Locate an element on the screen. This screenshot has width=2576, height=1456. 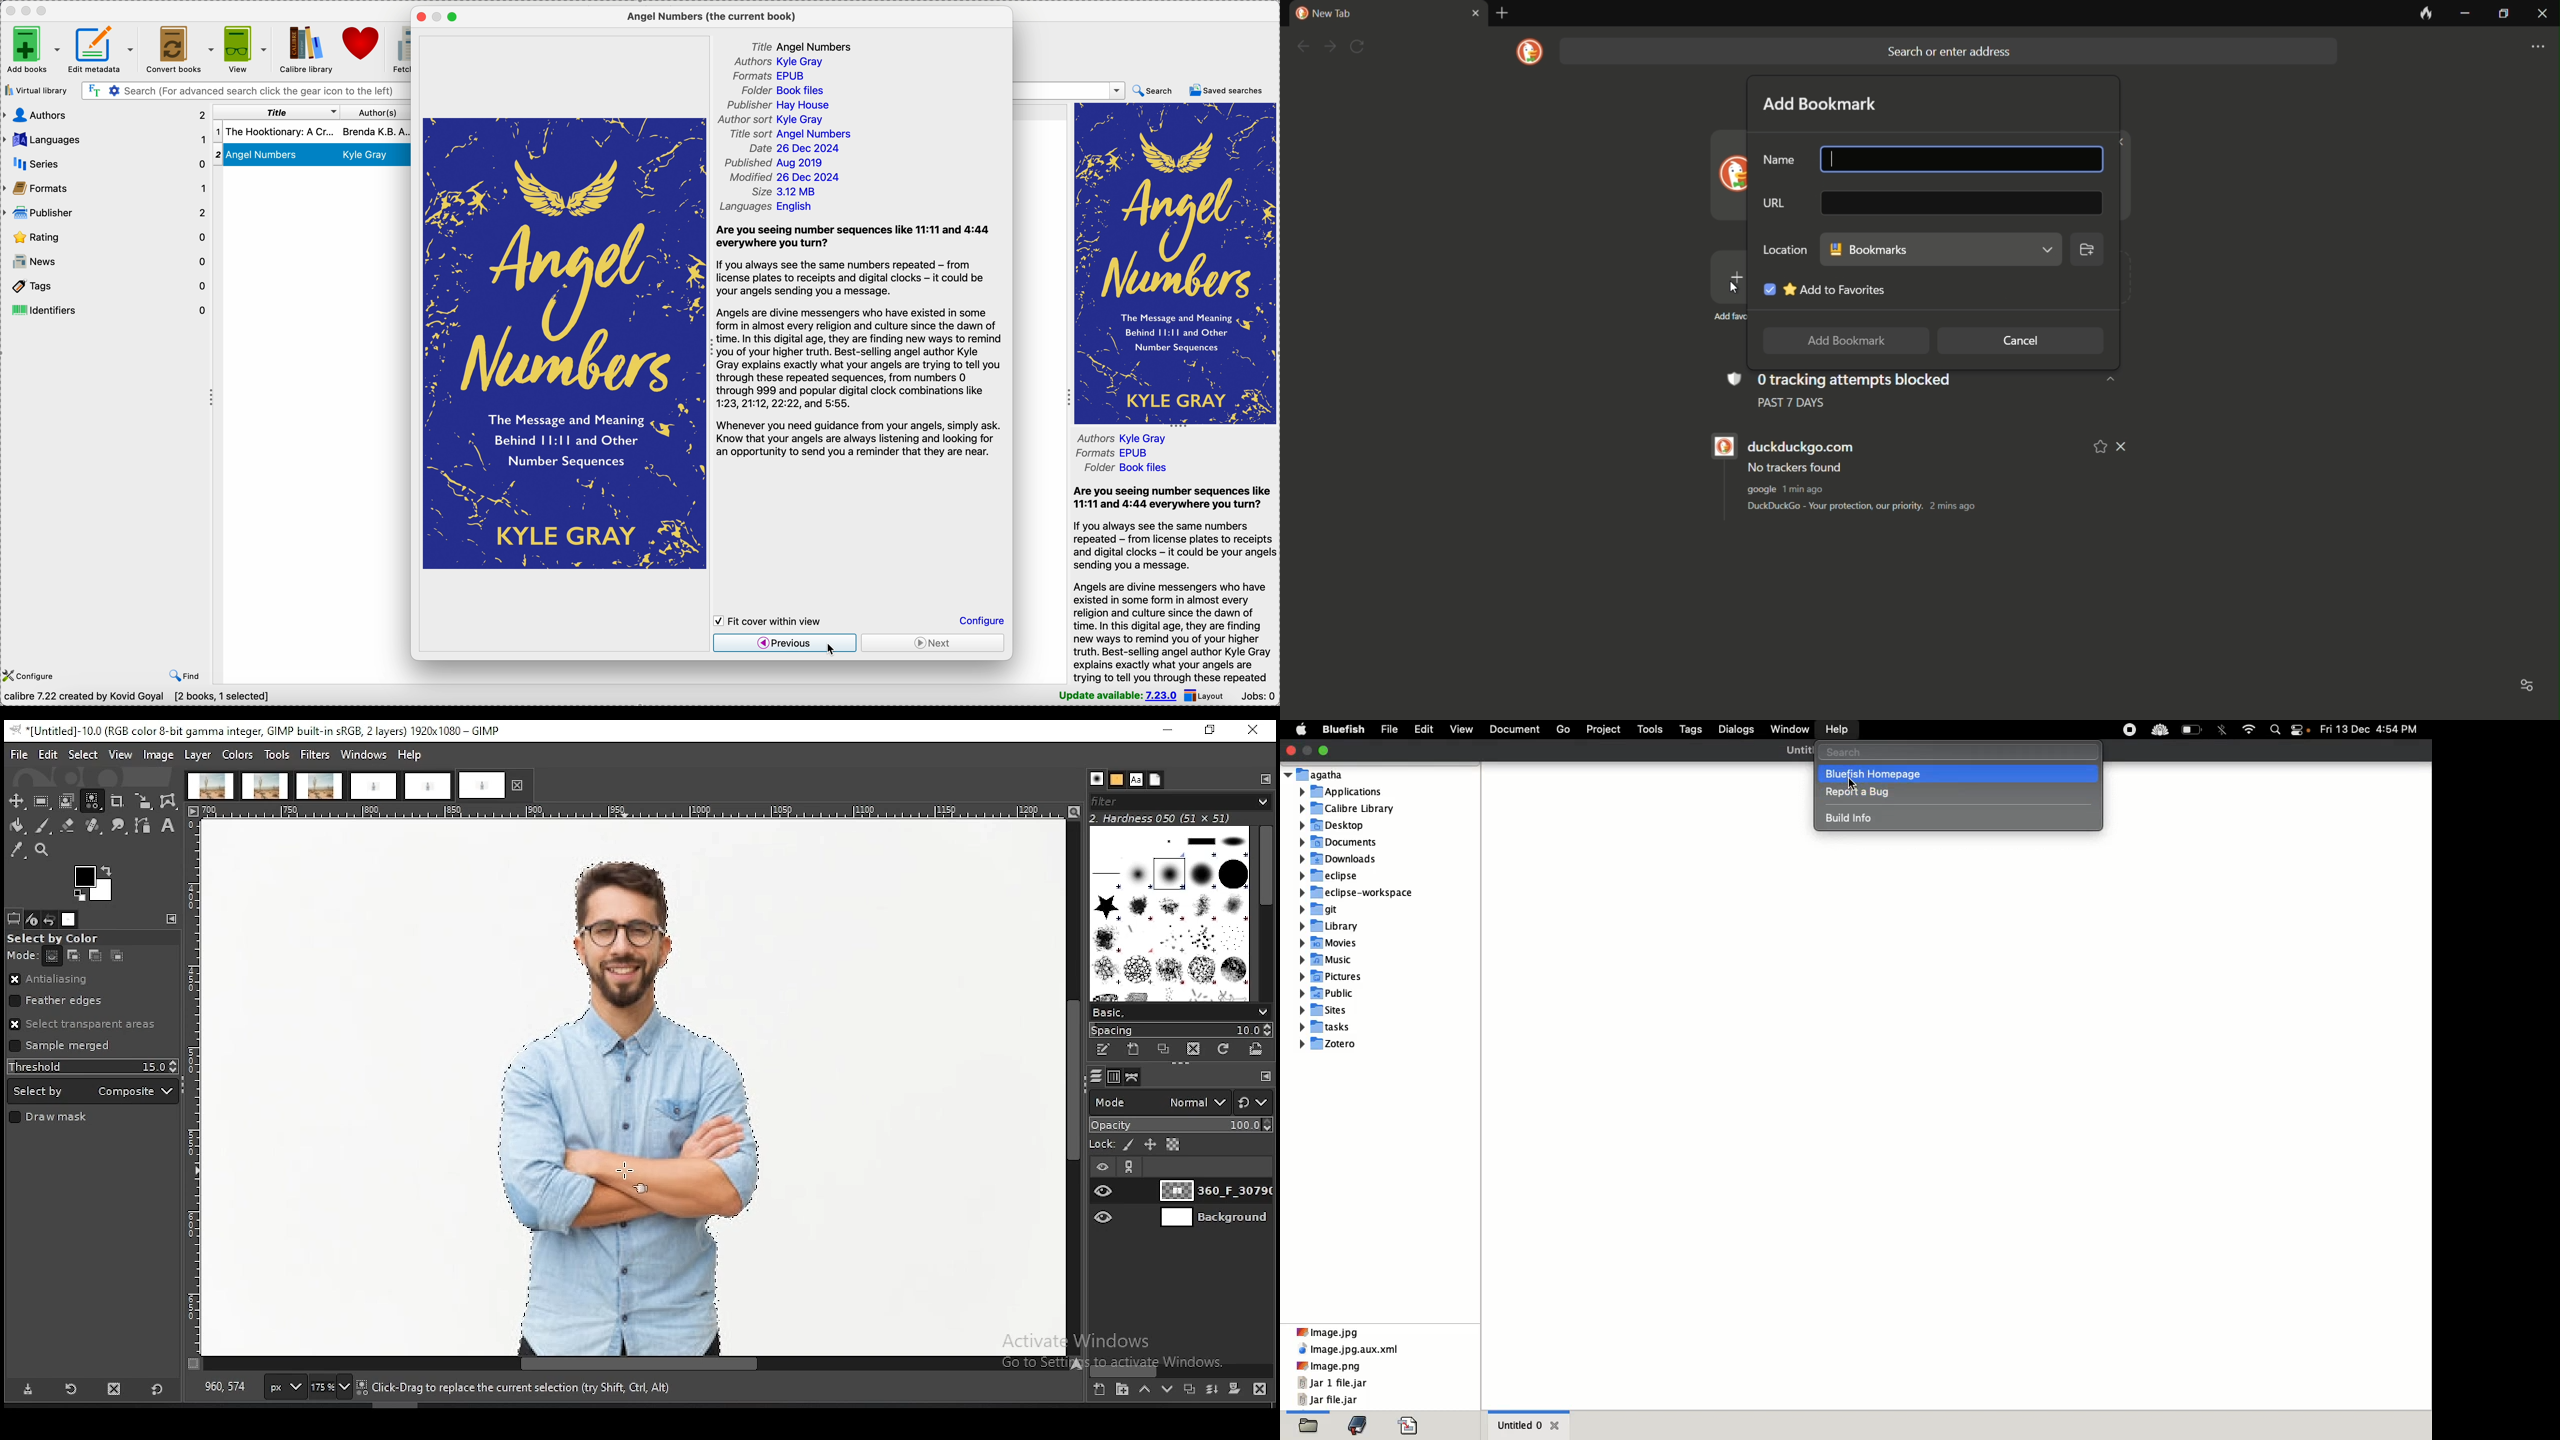
scroll bar is located at coordinates (1182, 1370).